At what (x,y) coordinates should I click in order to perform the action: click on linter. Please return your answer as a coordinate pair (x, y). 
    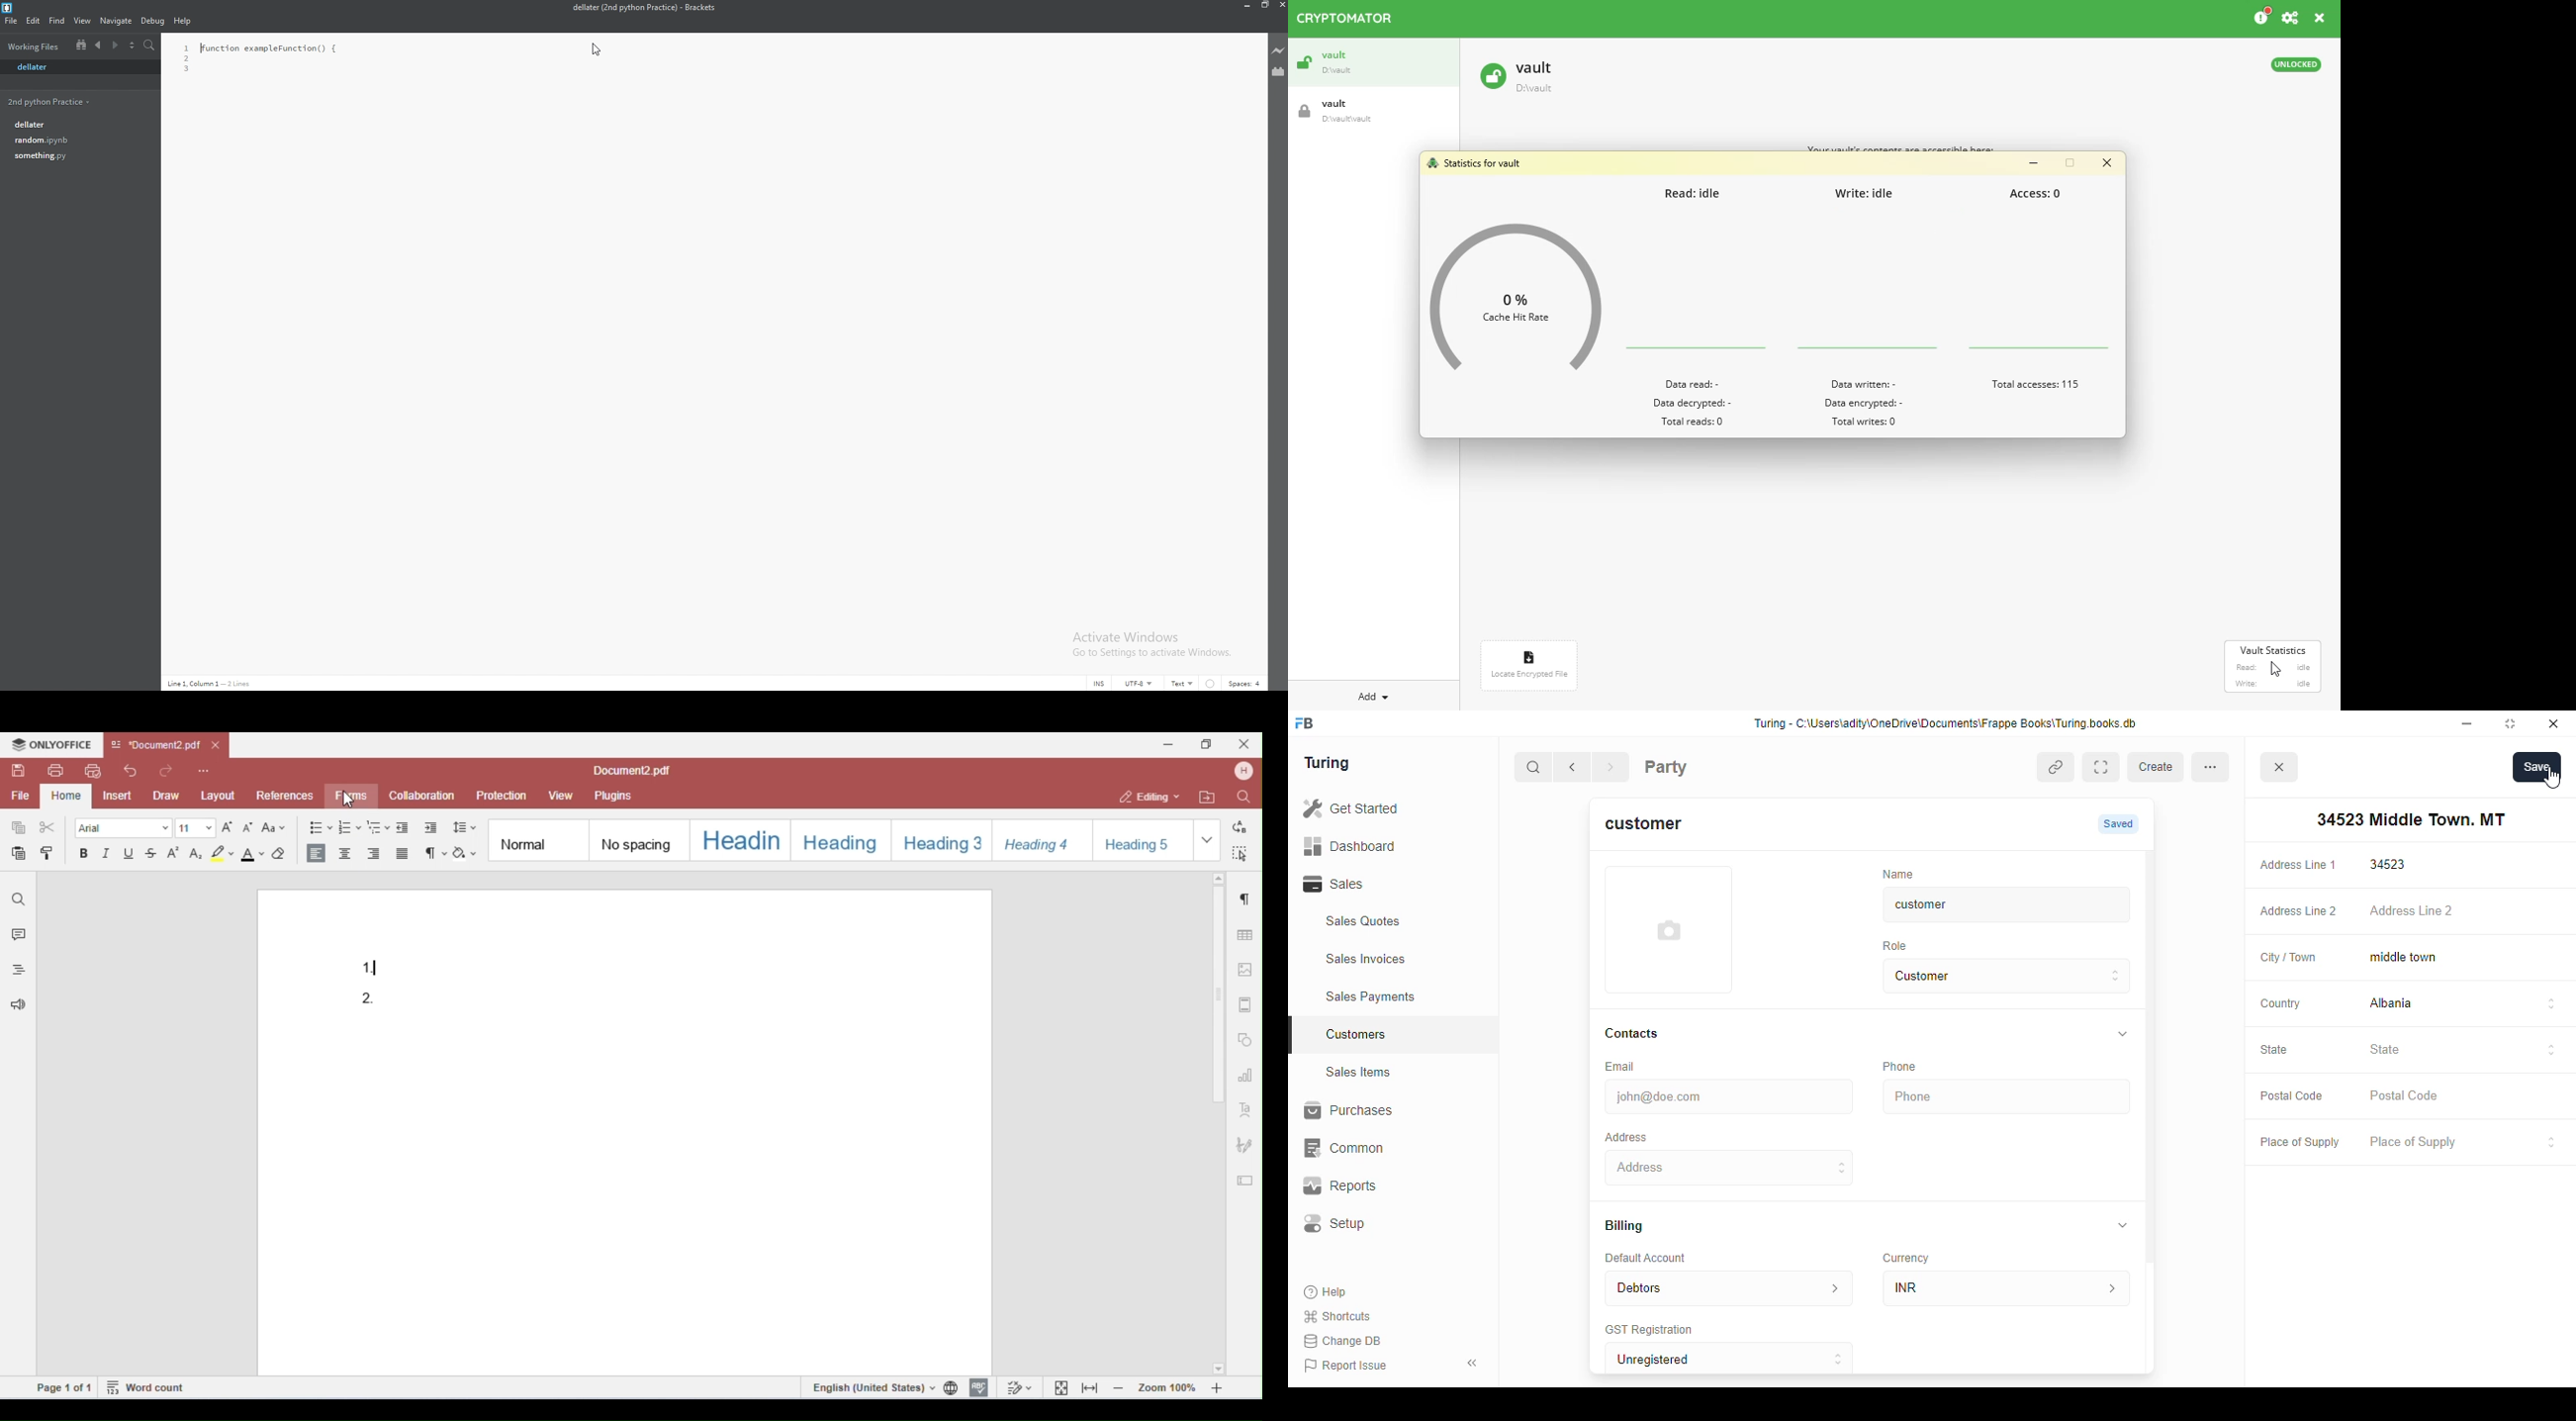
    Looking at the image, I should click on (1210, 684).